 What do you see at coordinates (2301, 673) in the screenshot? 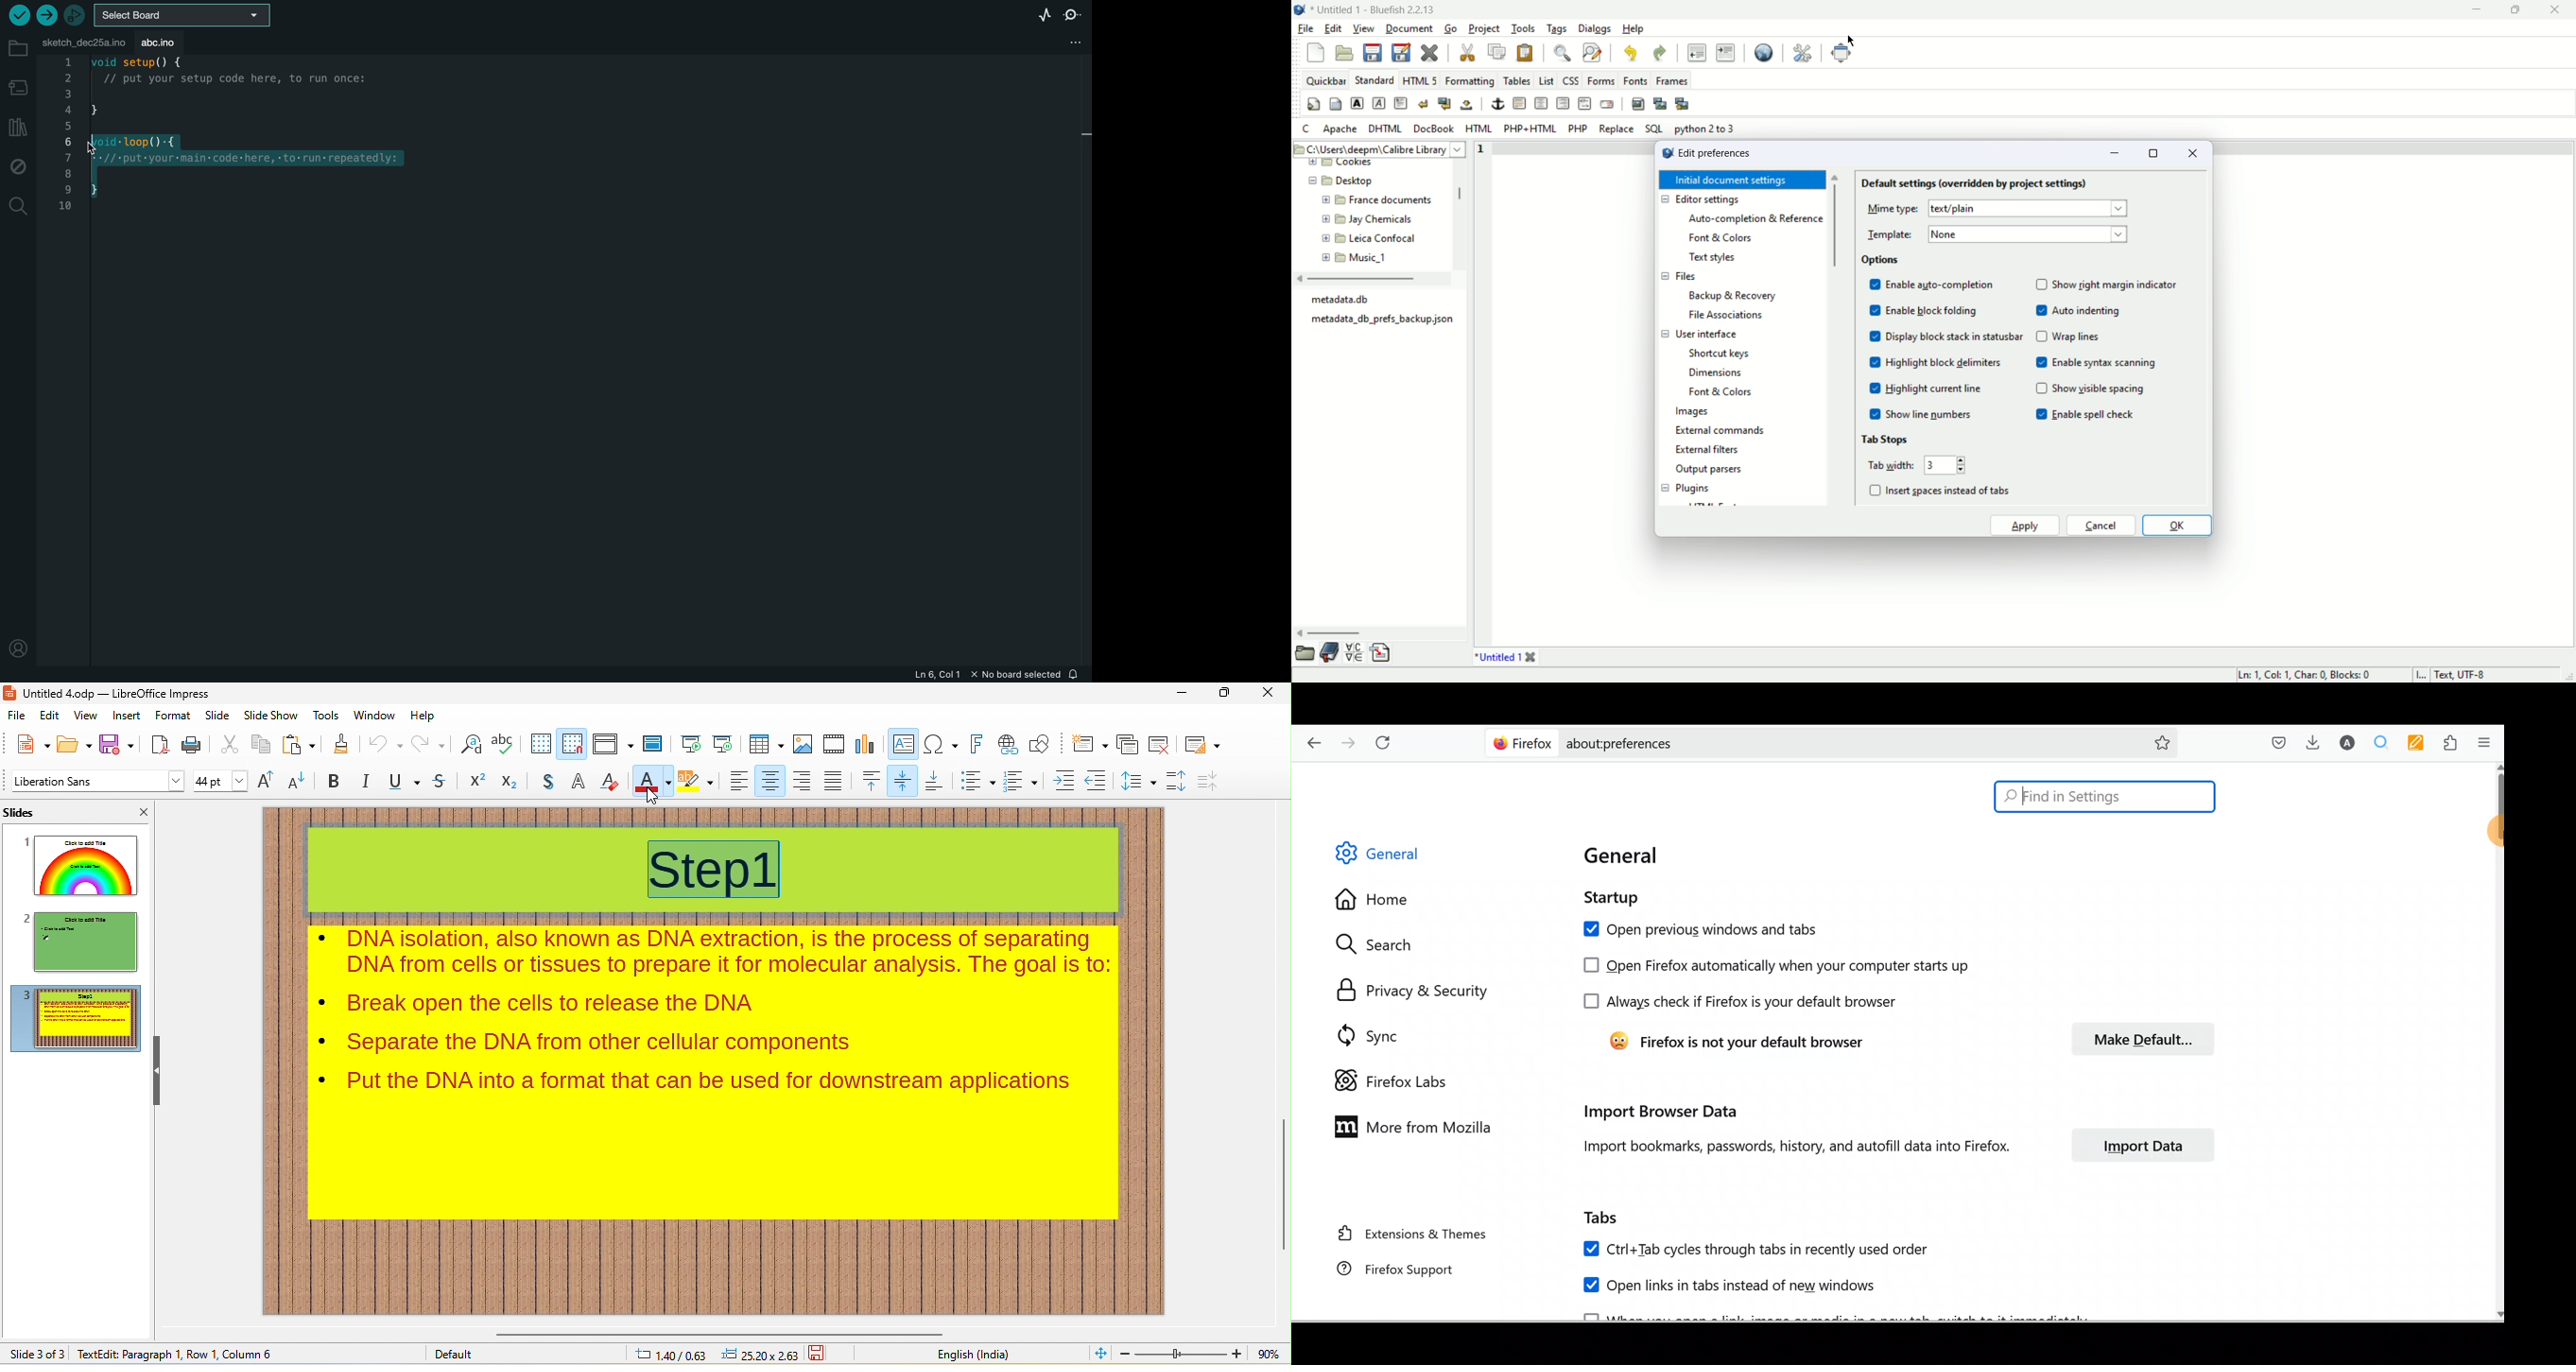
I see `Ln: 1, Col: 1, Char: 0, Blocks: 0` at bounding box center [2301, 673].